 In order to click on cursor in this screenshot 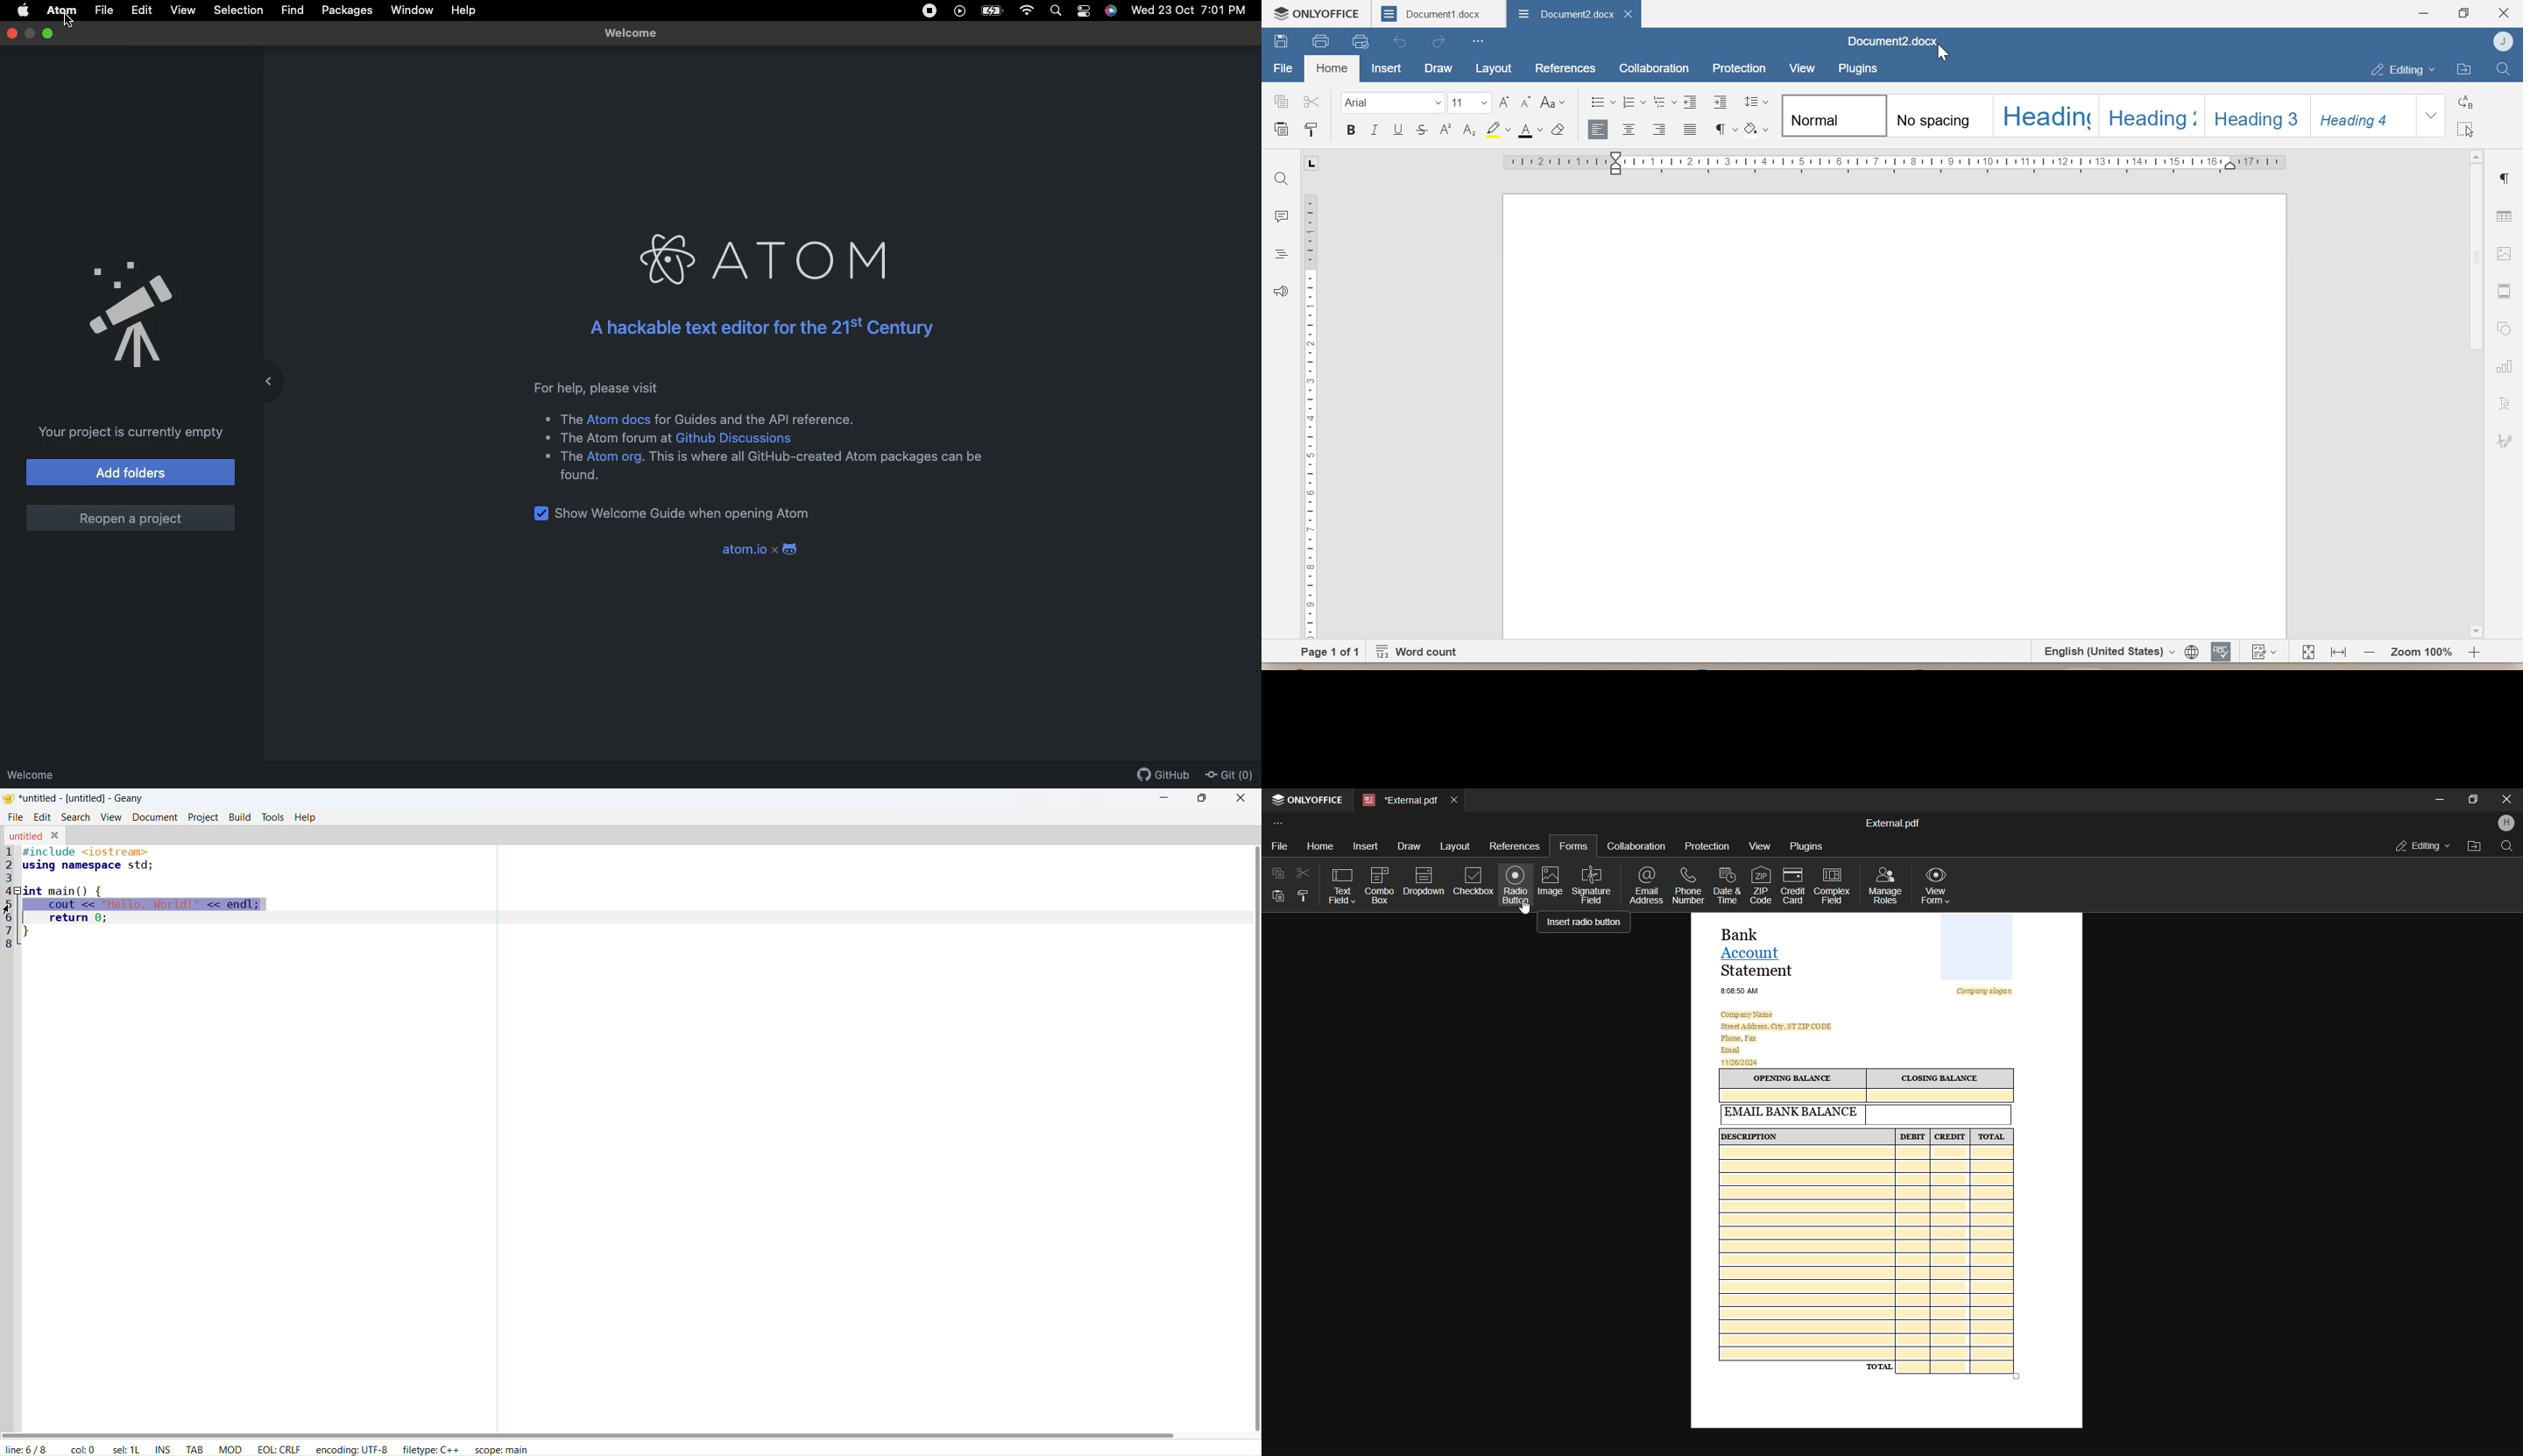, I will do `click(77, 22)`.